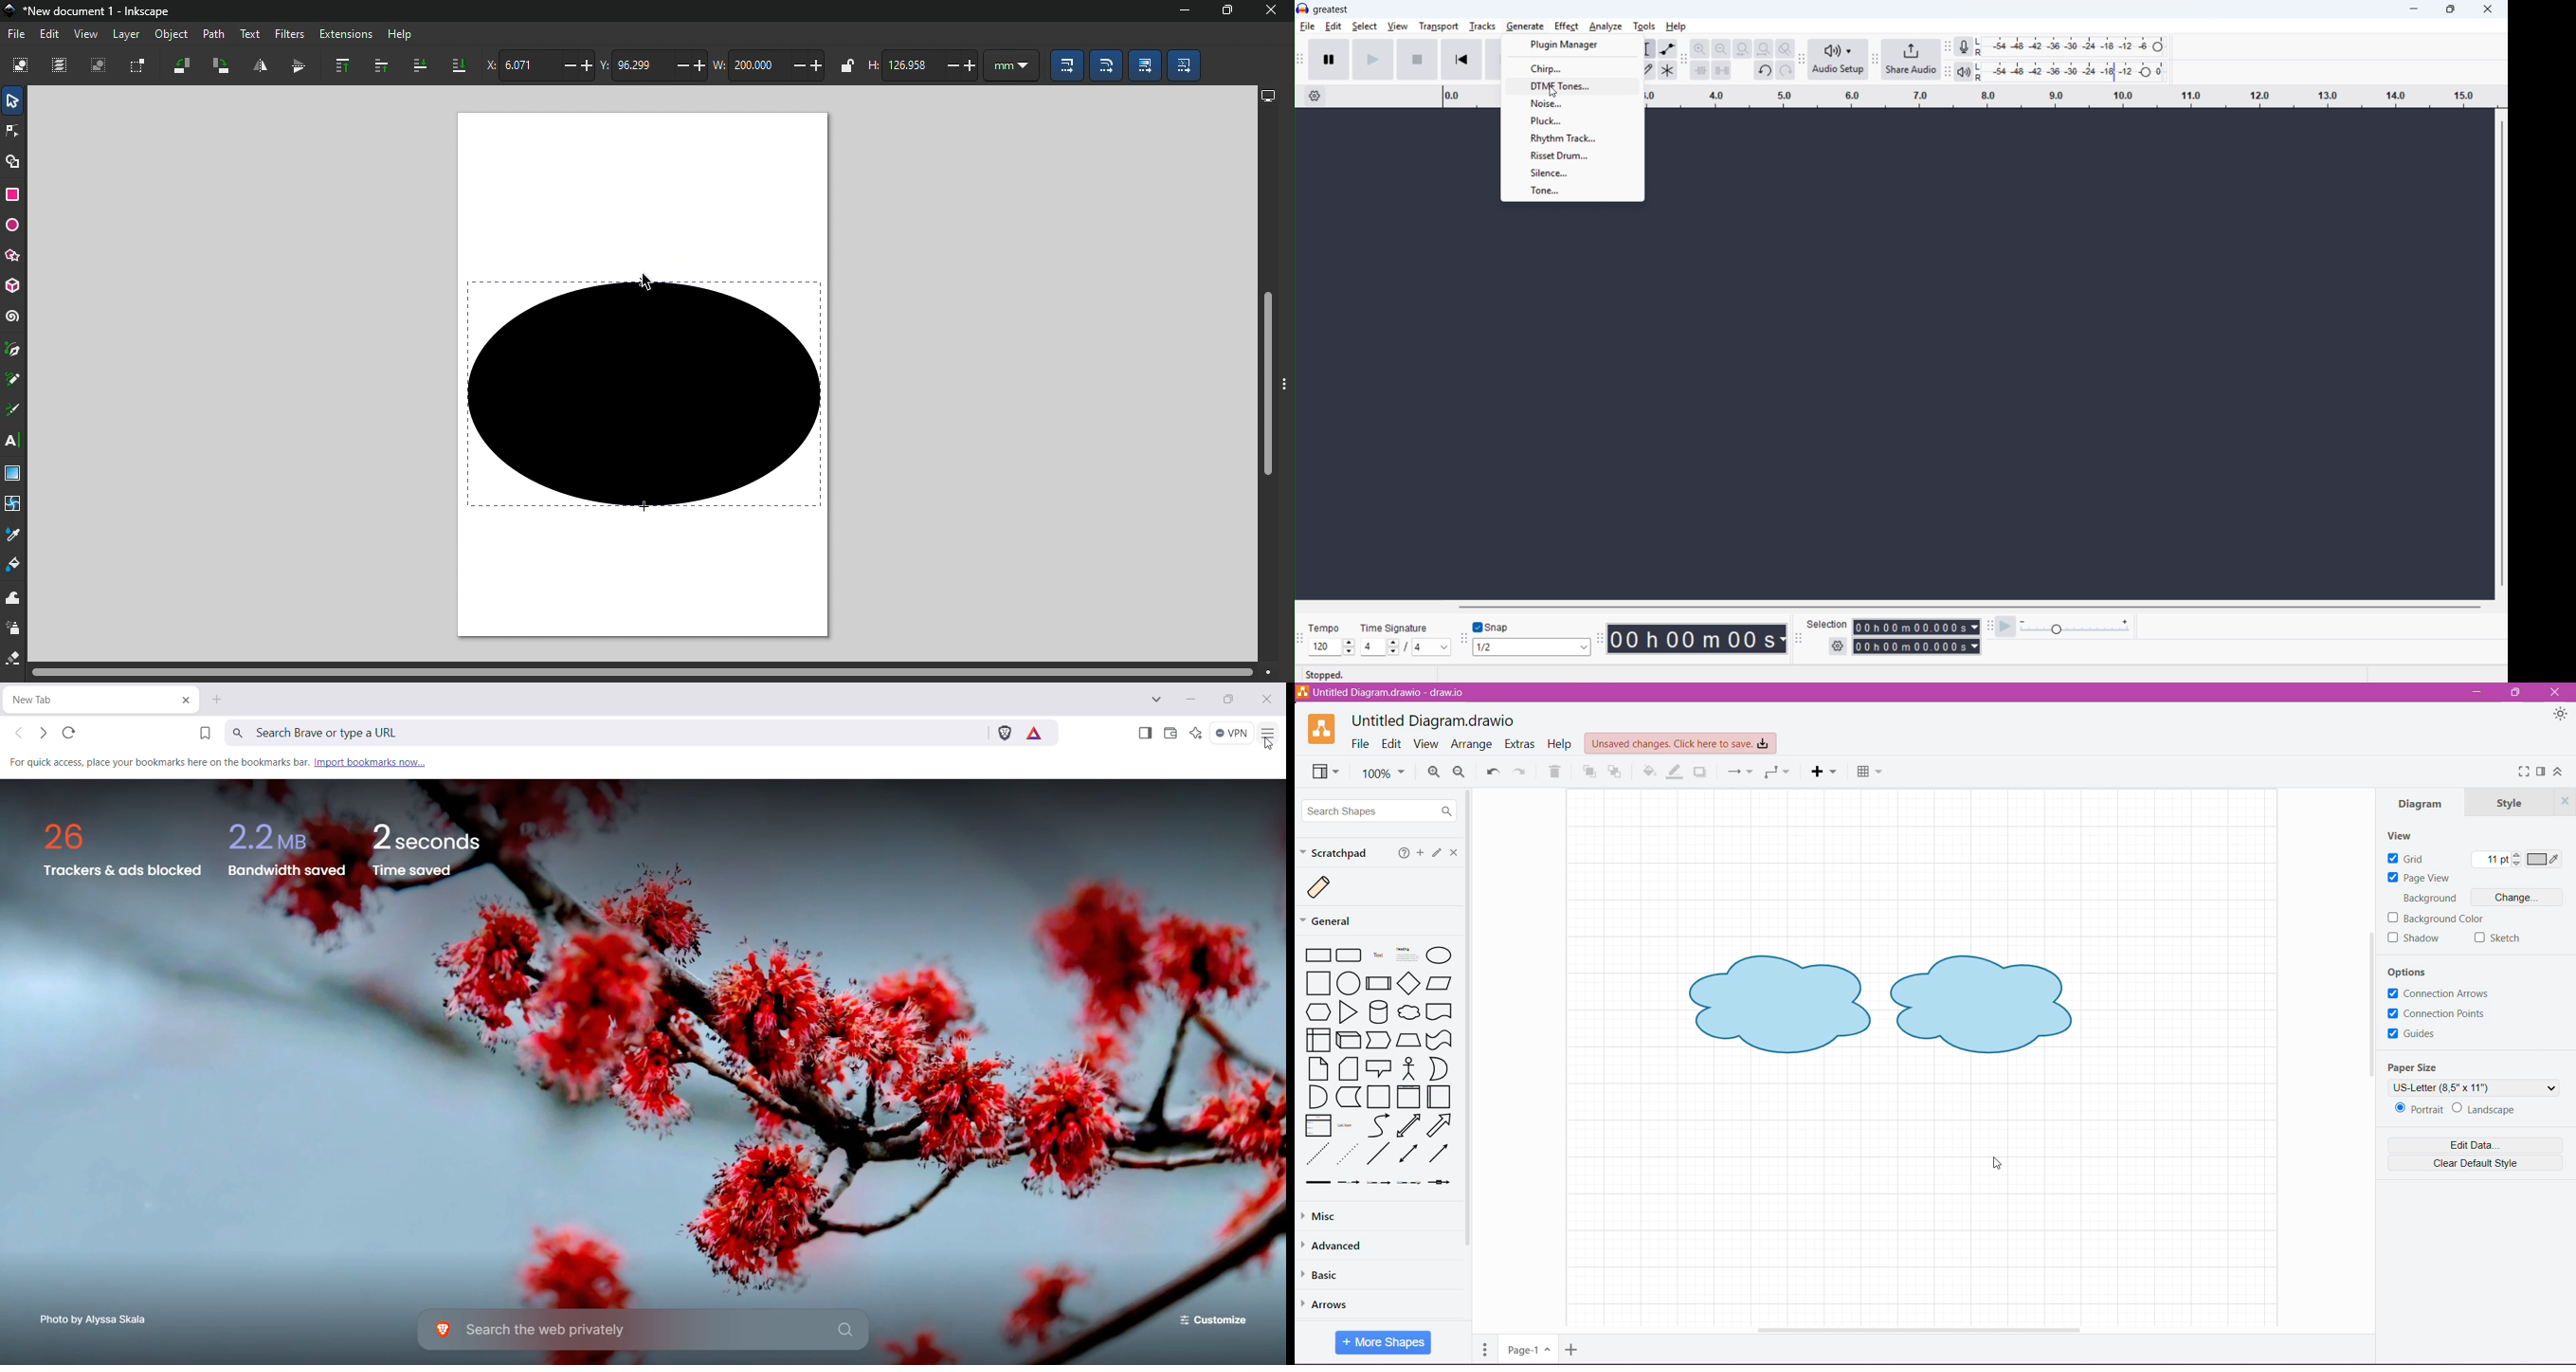  What do you see at coordinates (1963, 72) in the screenshot?
I see `playback meter` at bounding box center [1963, 72].